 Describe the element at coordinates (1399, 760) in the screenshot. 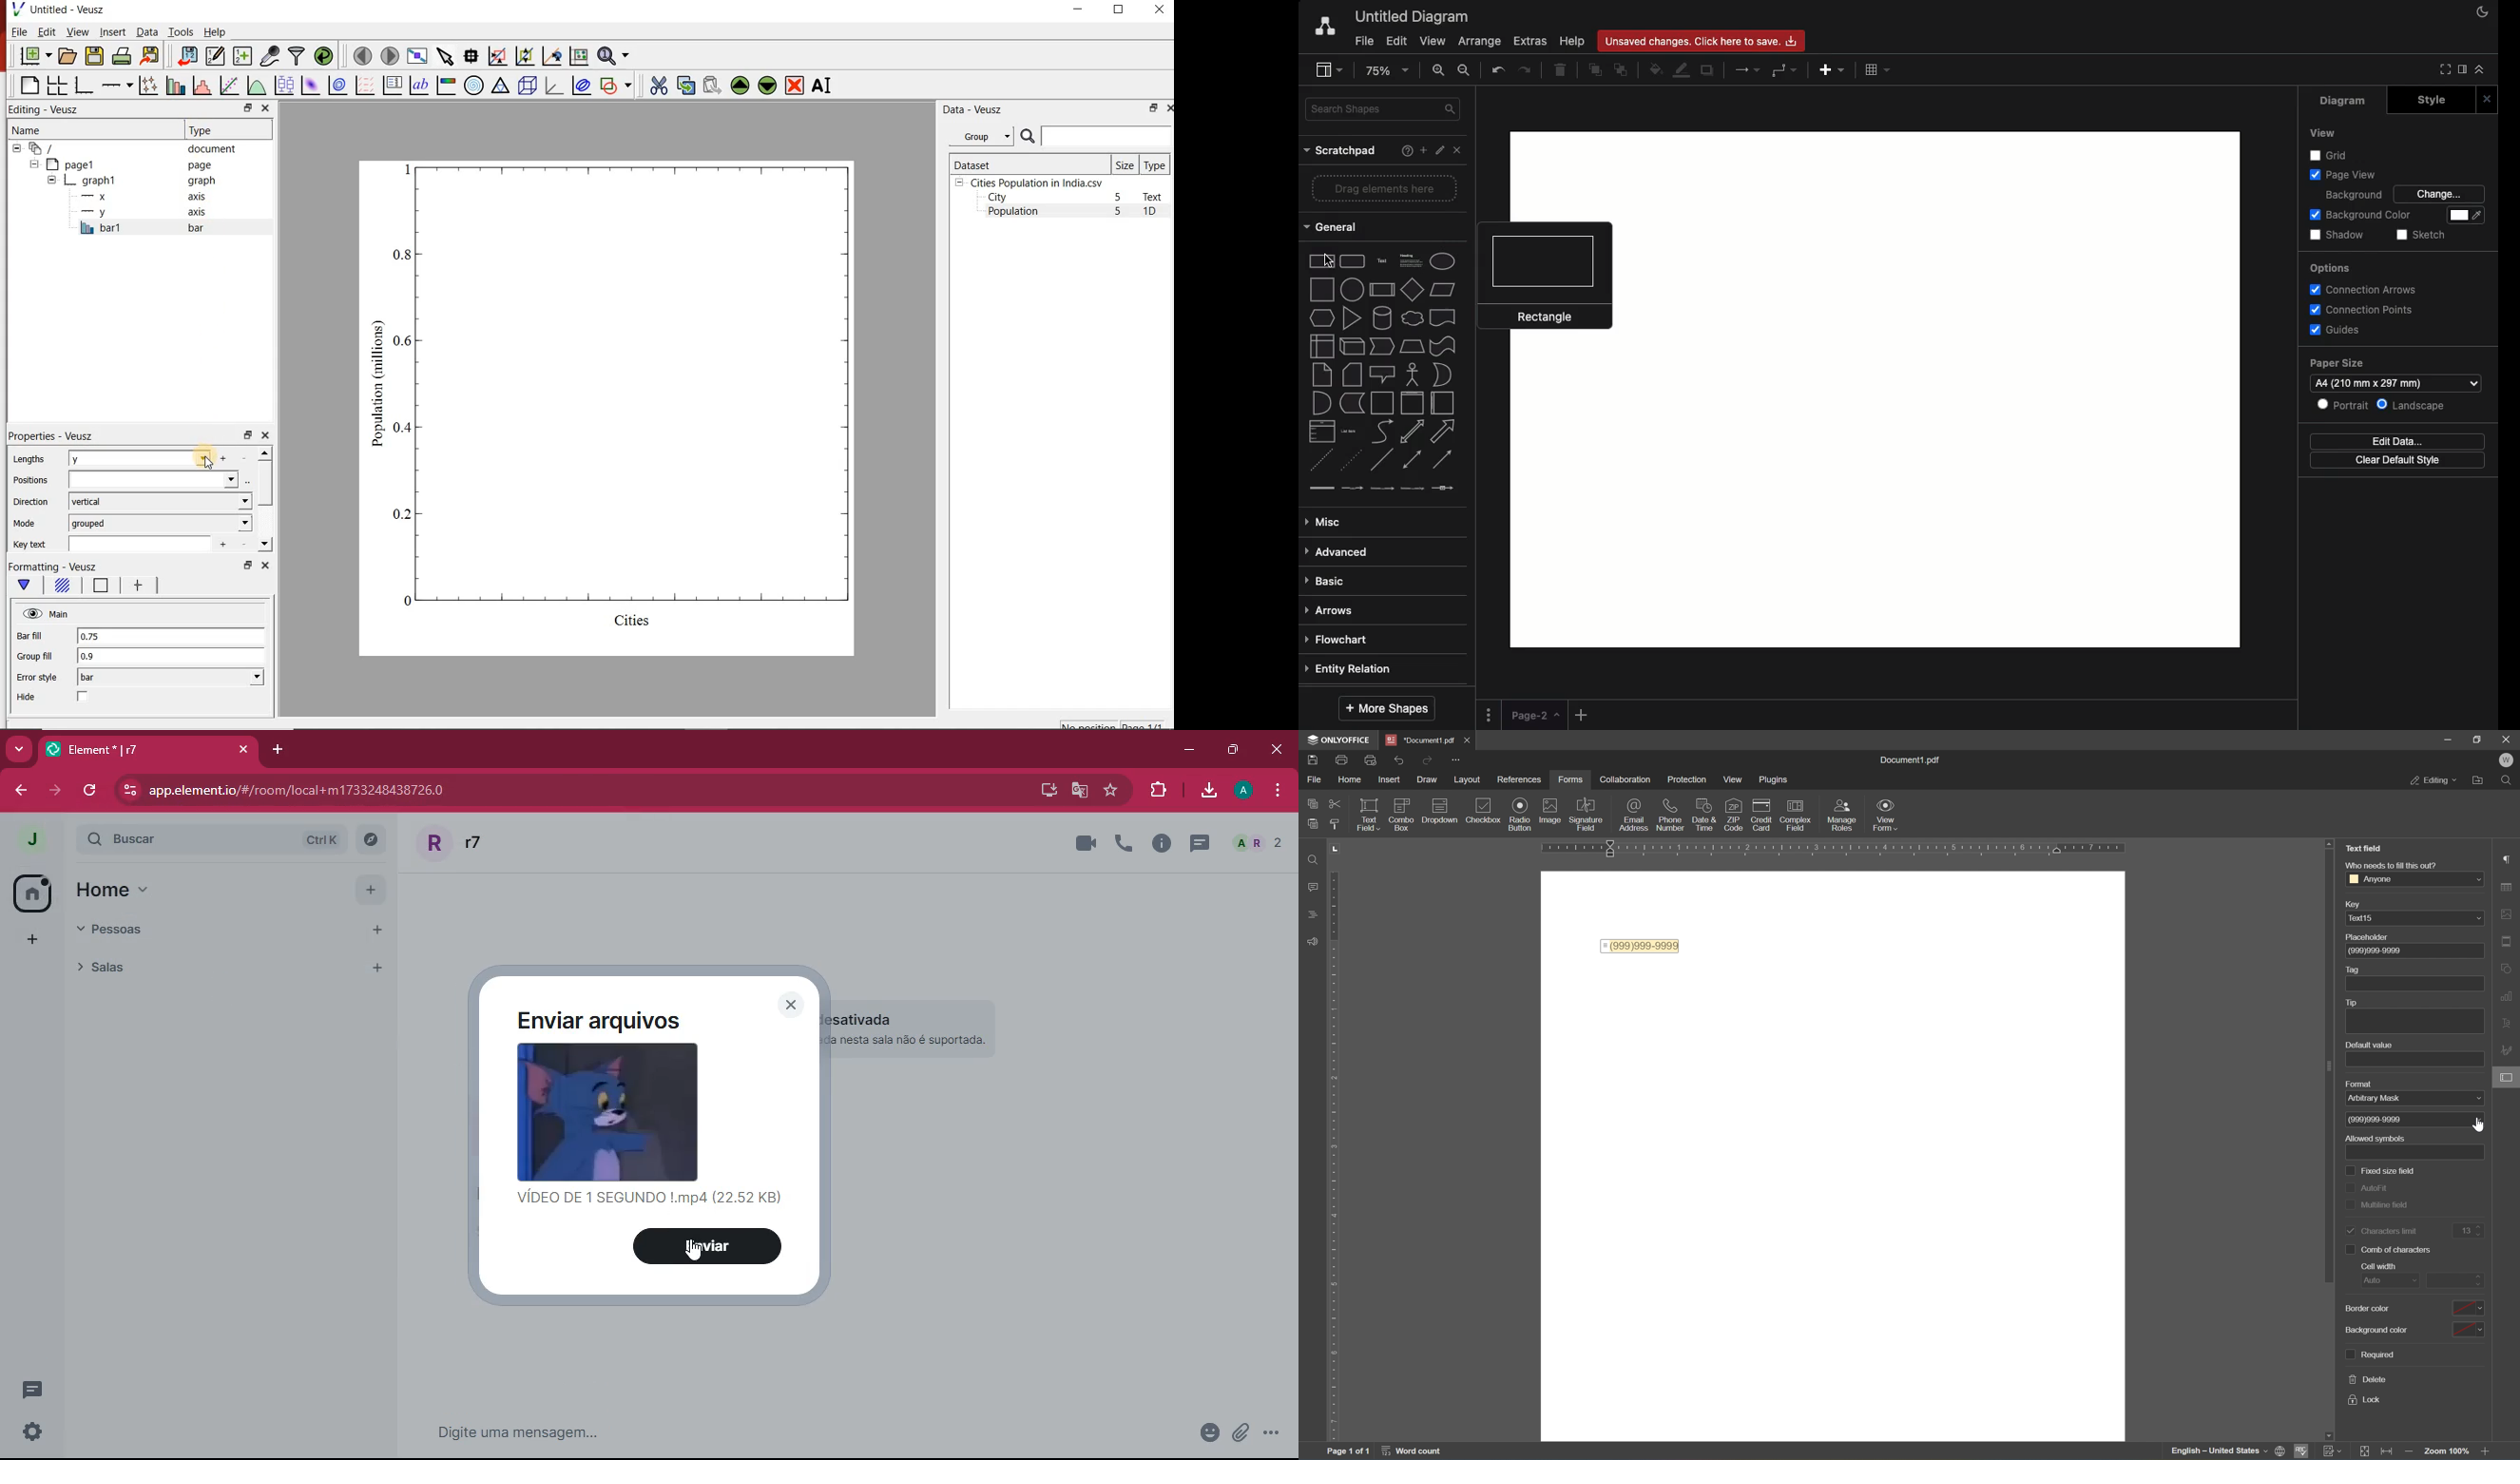

I see `undo` at that location.